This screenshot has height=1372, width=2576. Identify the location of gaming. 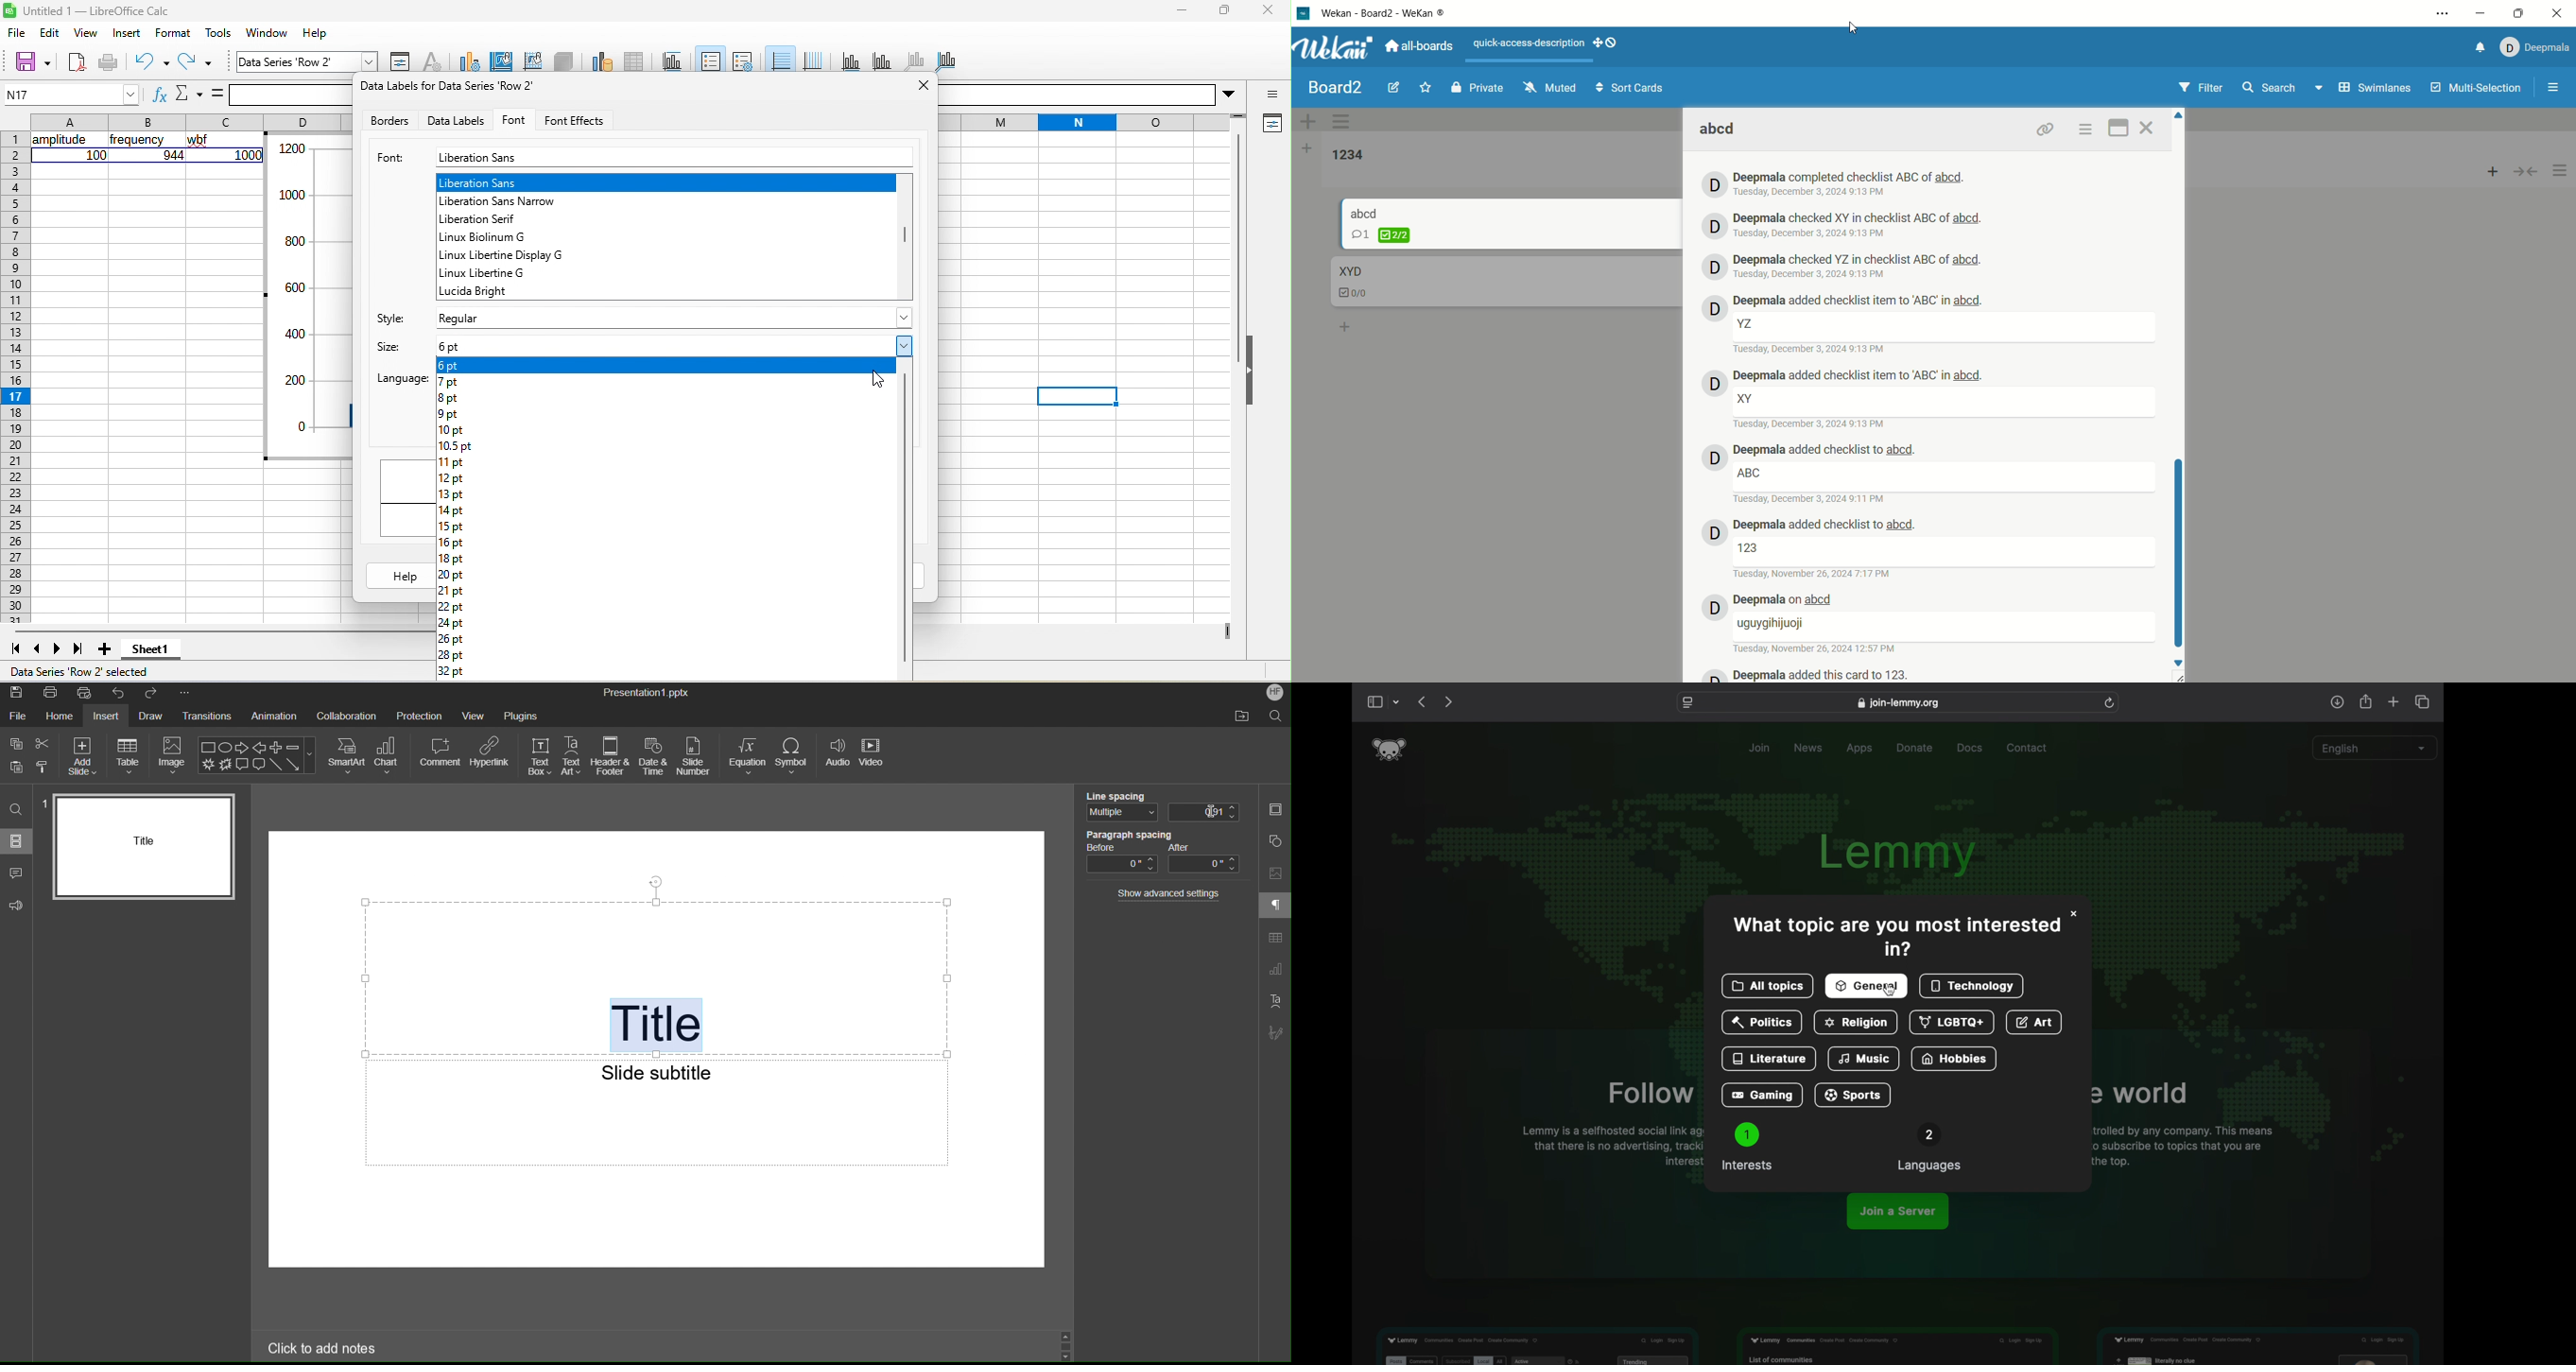
(1762, 1096).